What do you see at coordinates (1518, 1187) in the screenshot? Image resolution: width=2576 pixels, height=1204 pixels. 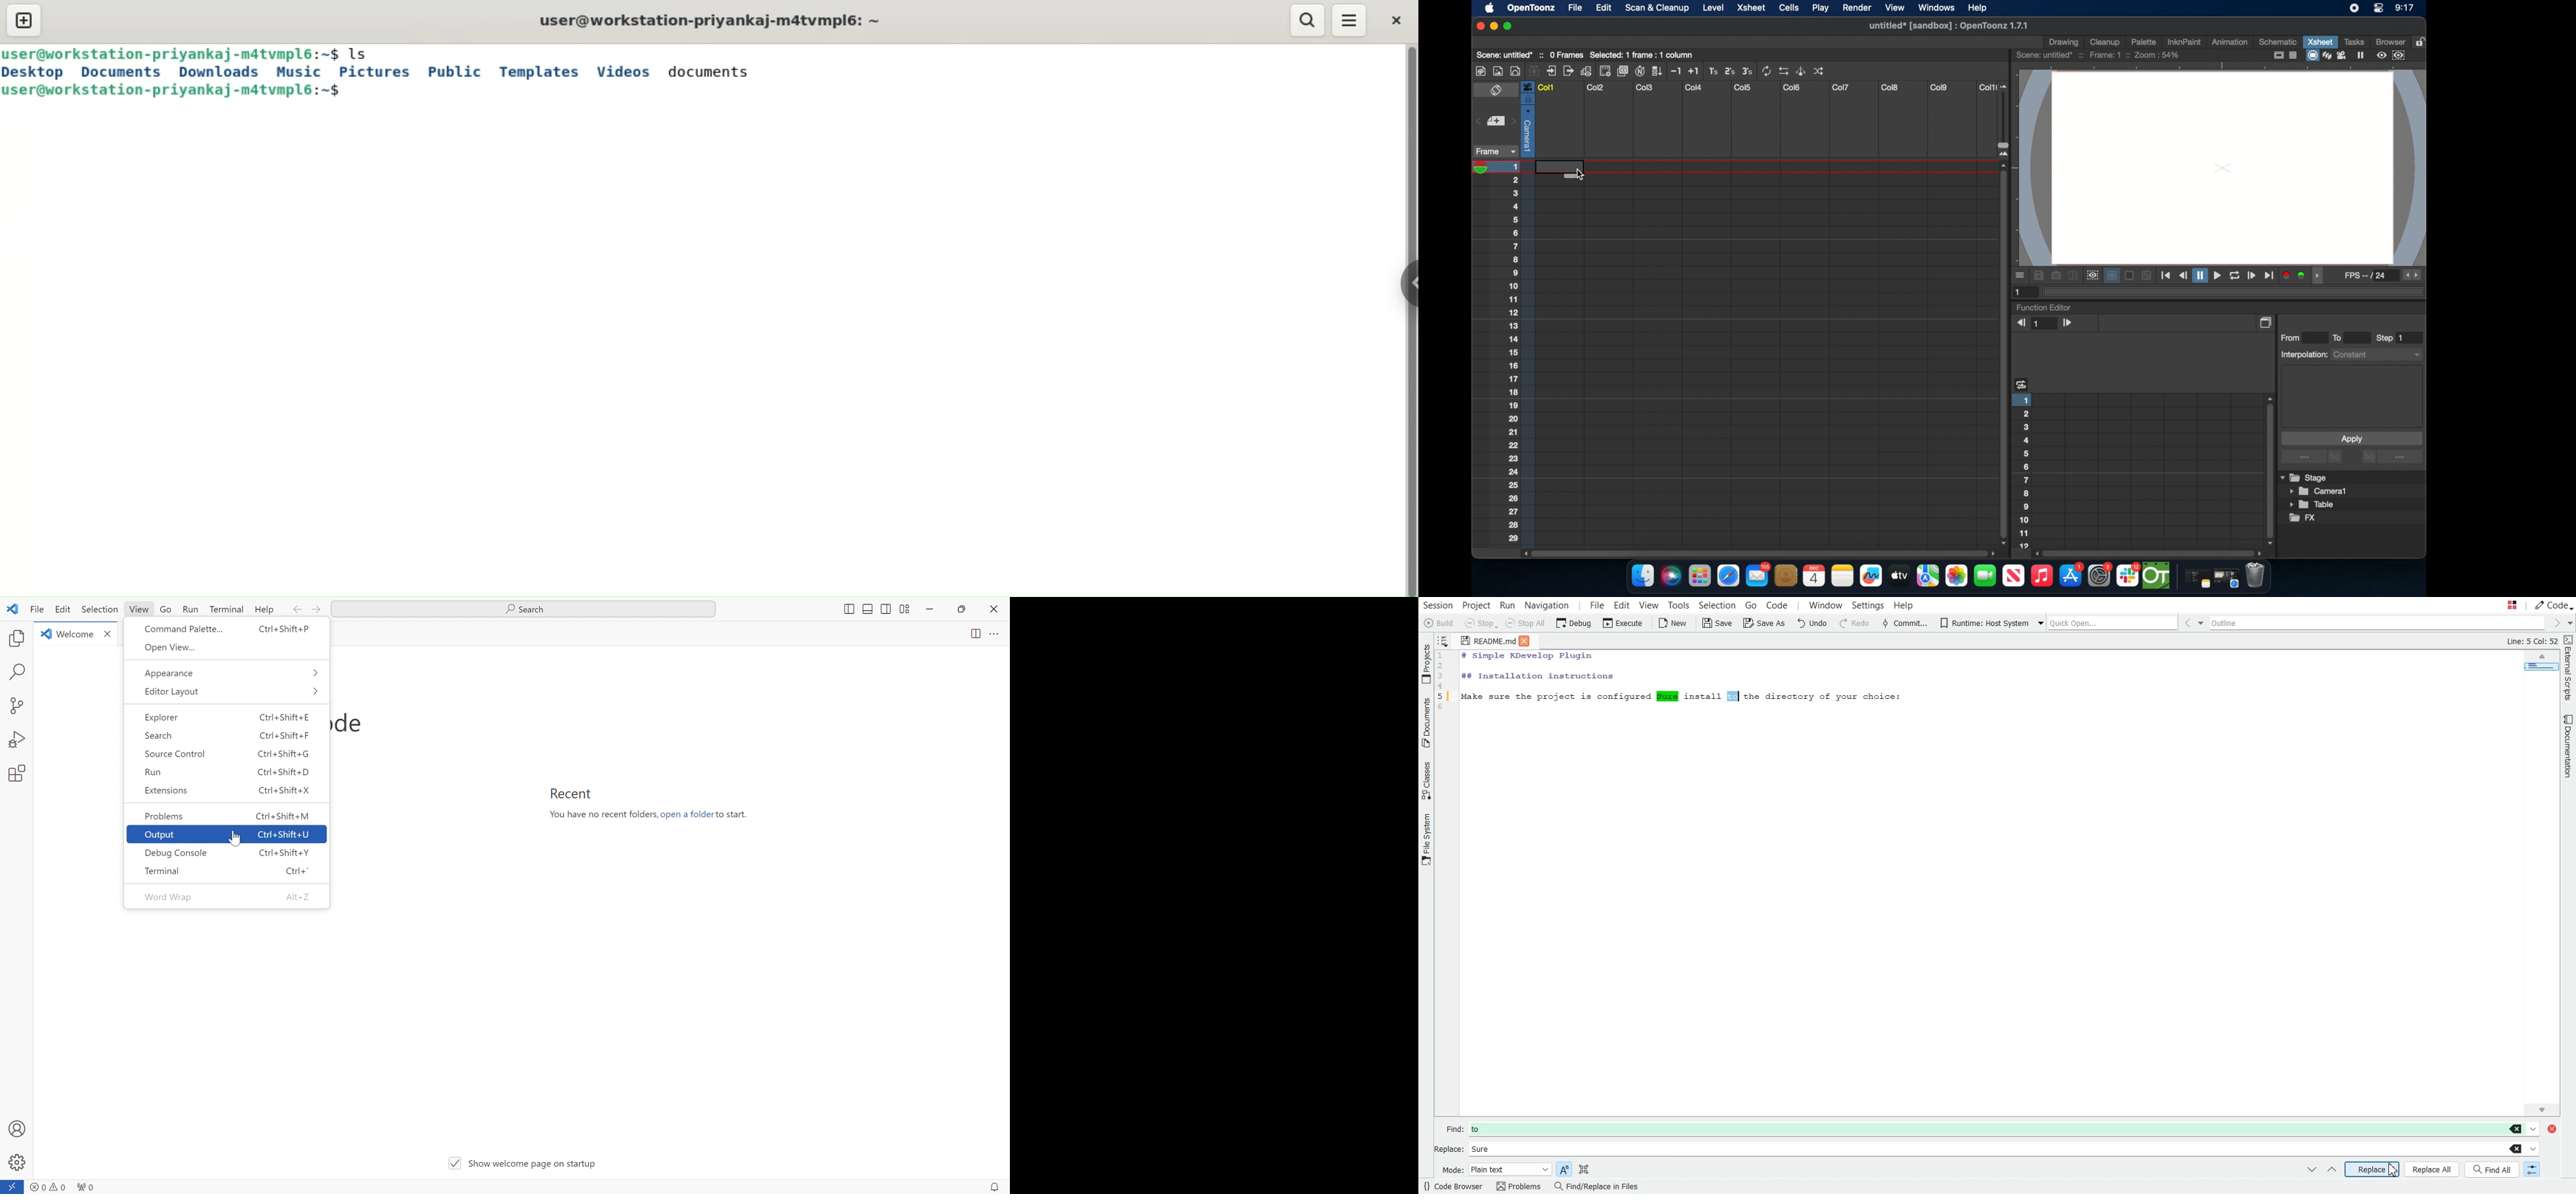 I see `Problems` at bounding box center [1518, 1187].